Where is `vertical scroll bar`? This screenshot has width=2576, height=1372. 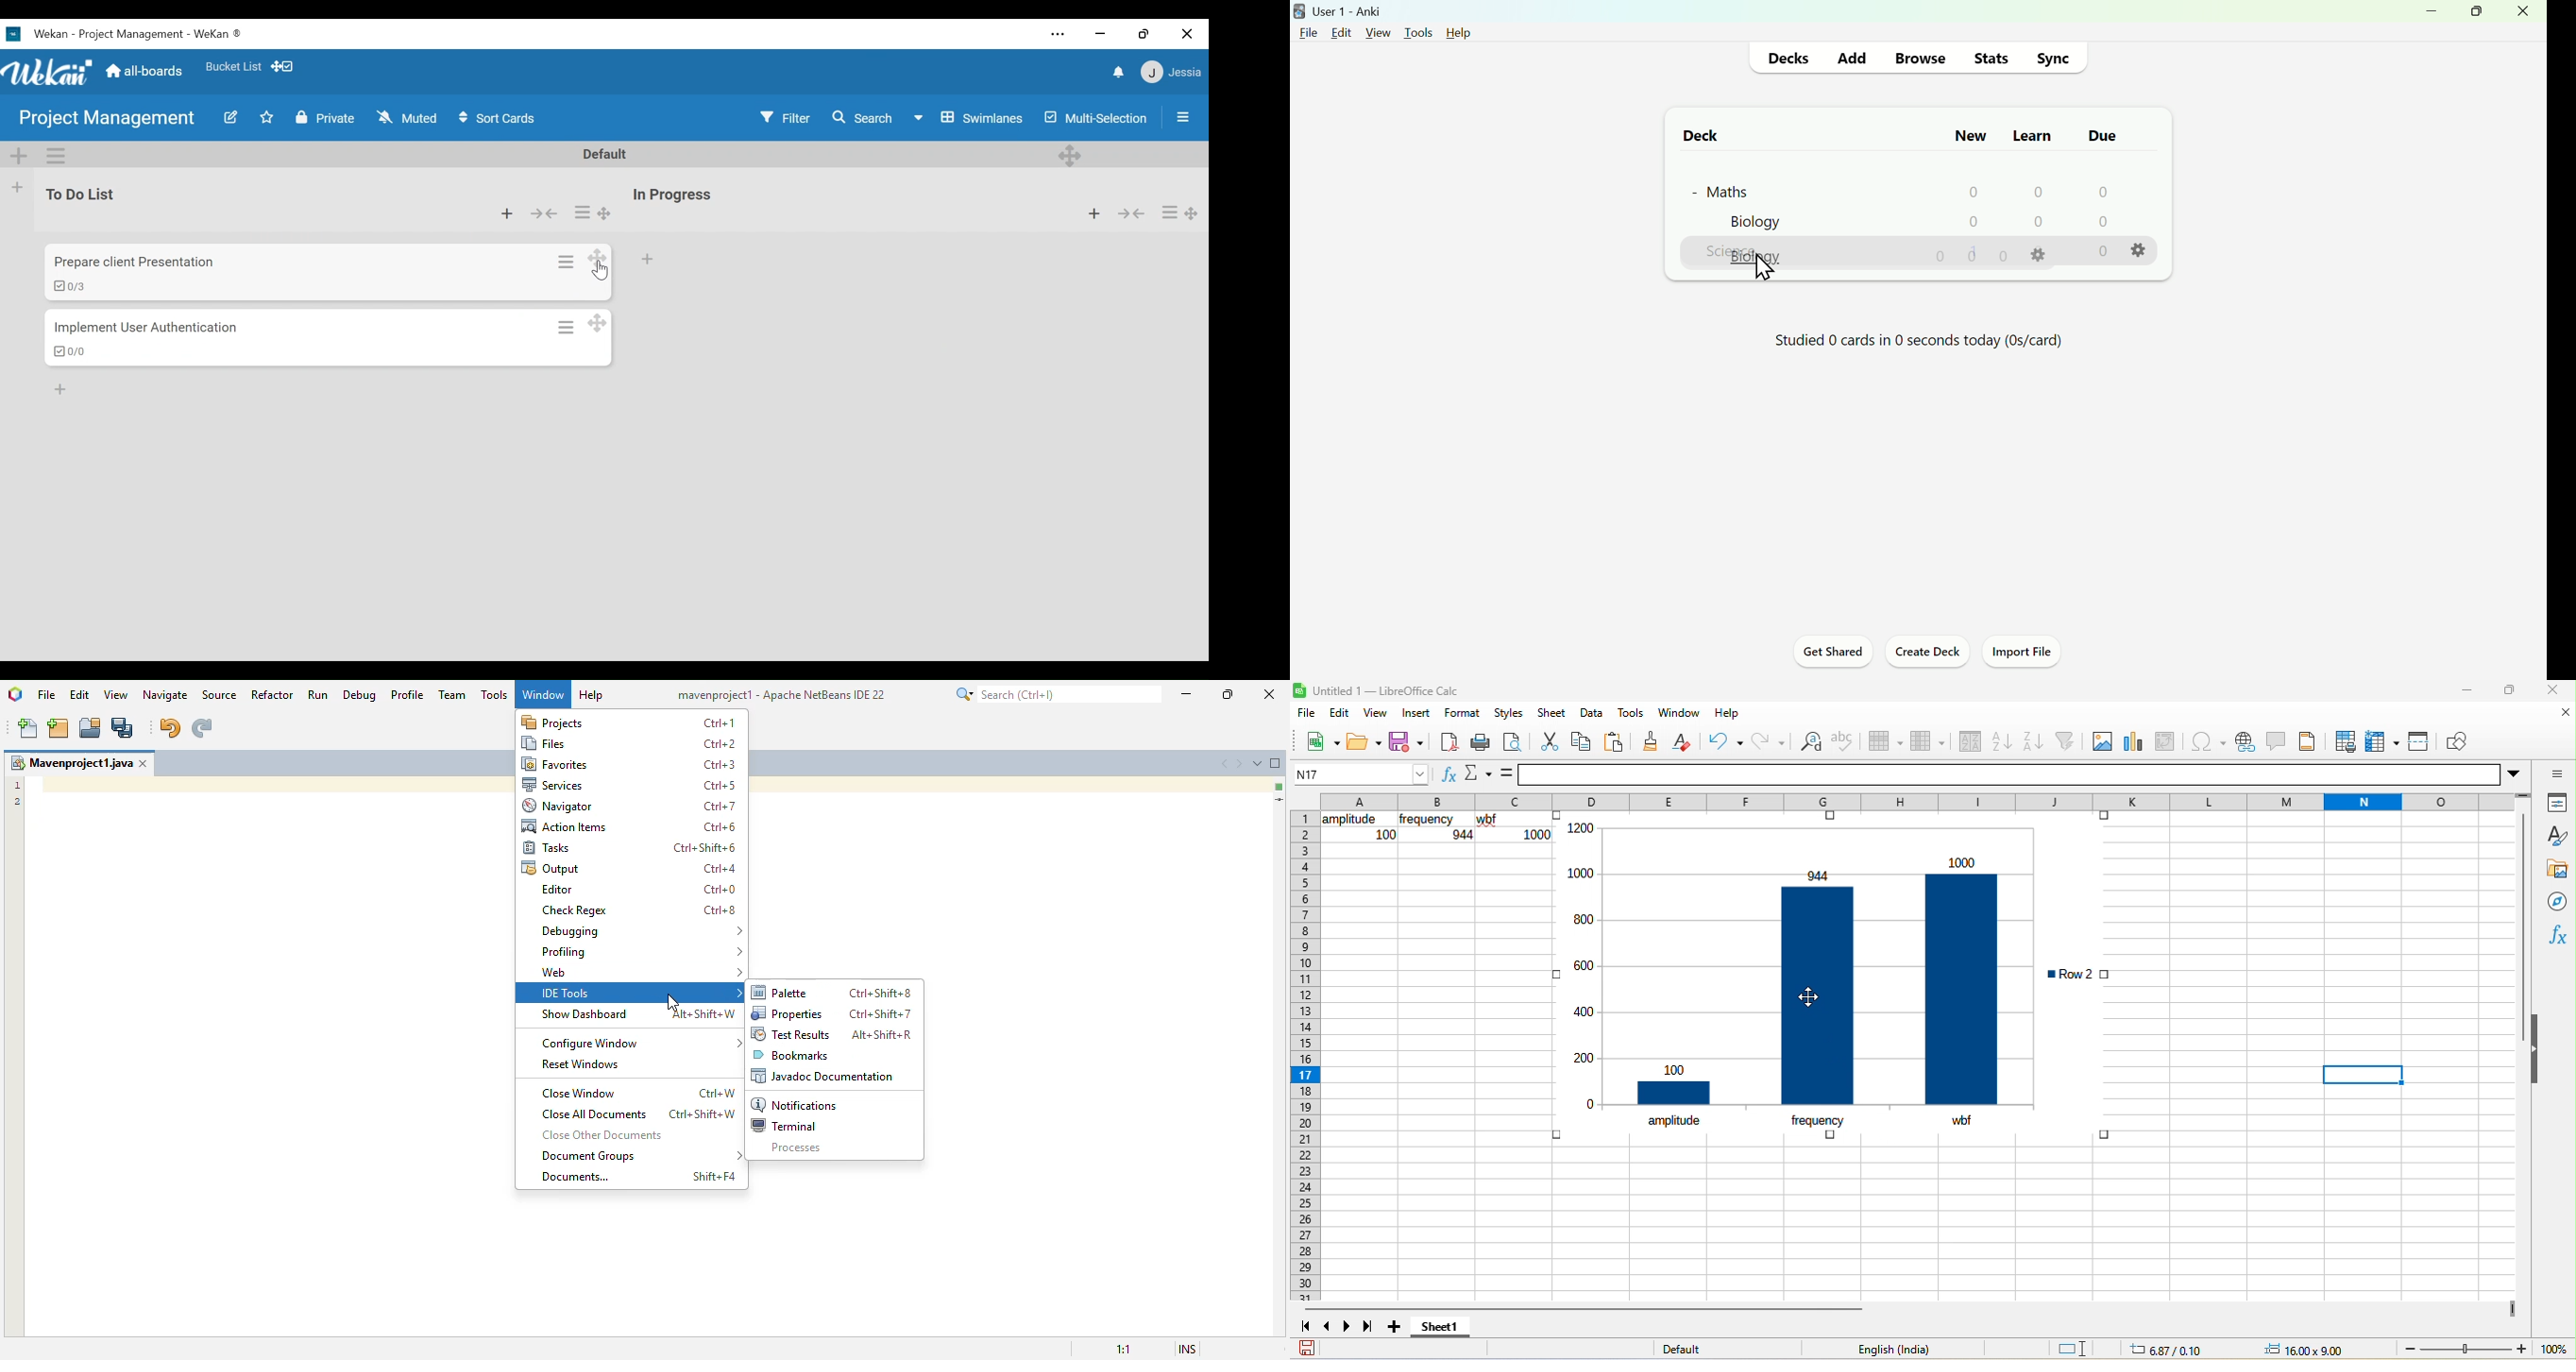
vertical scroll bar is located at coordinates (2526, 913).